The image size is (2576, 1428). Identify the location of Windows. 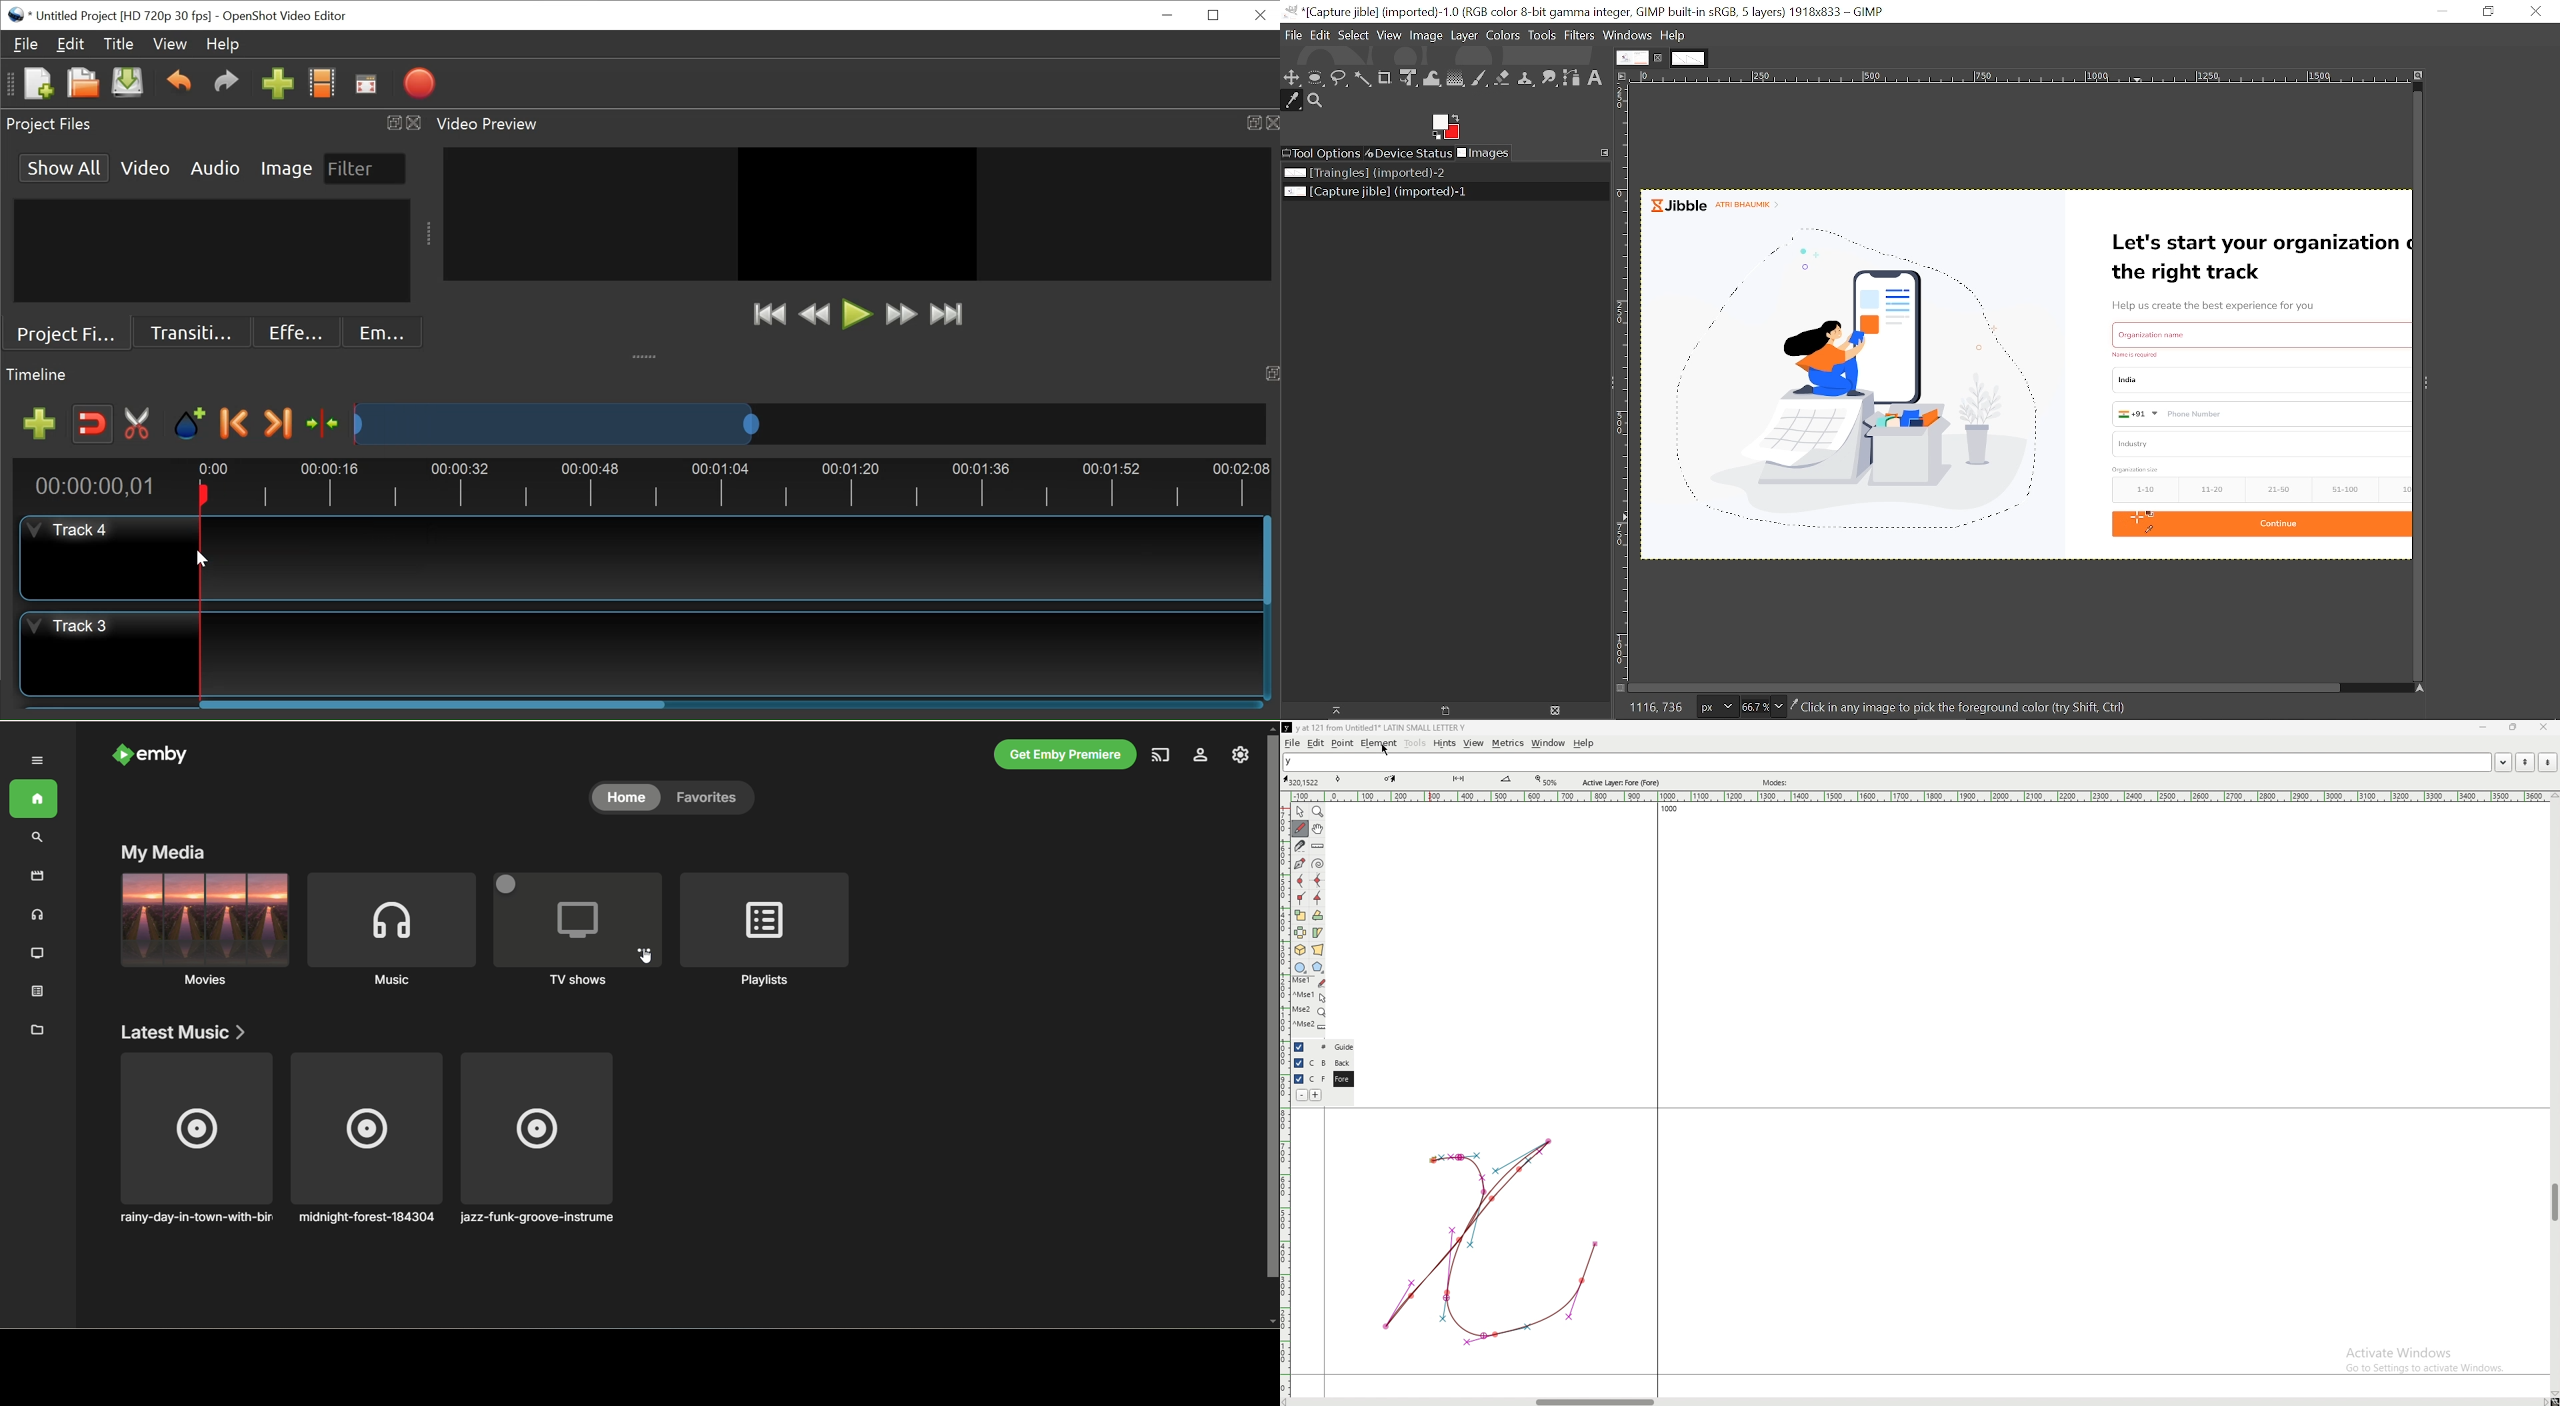
(1628, 36).